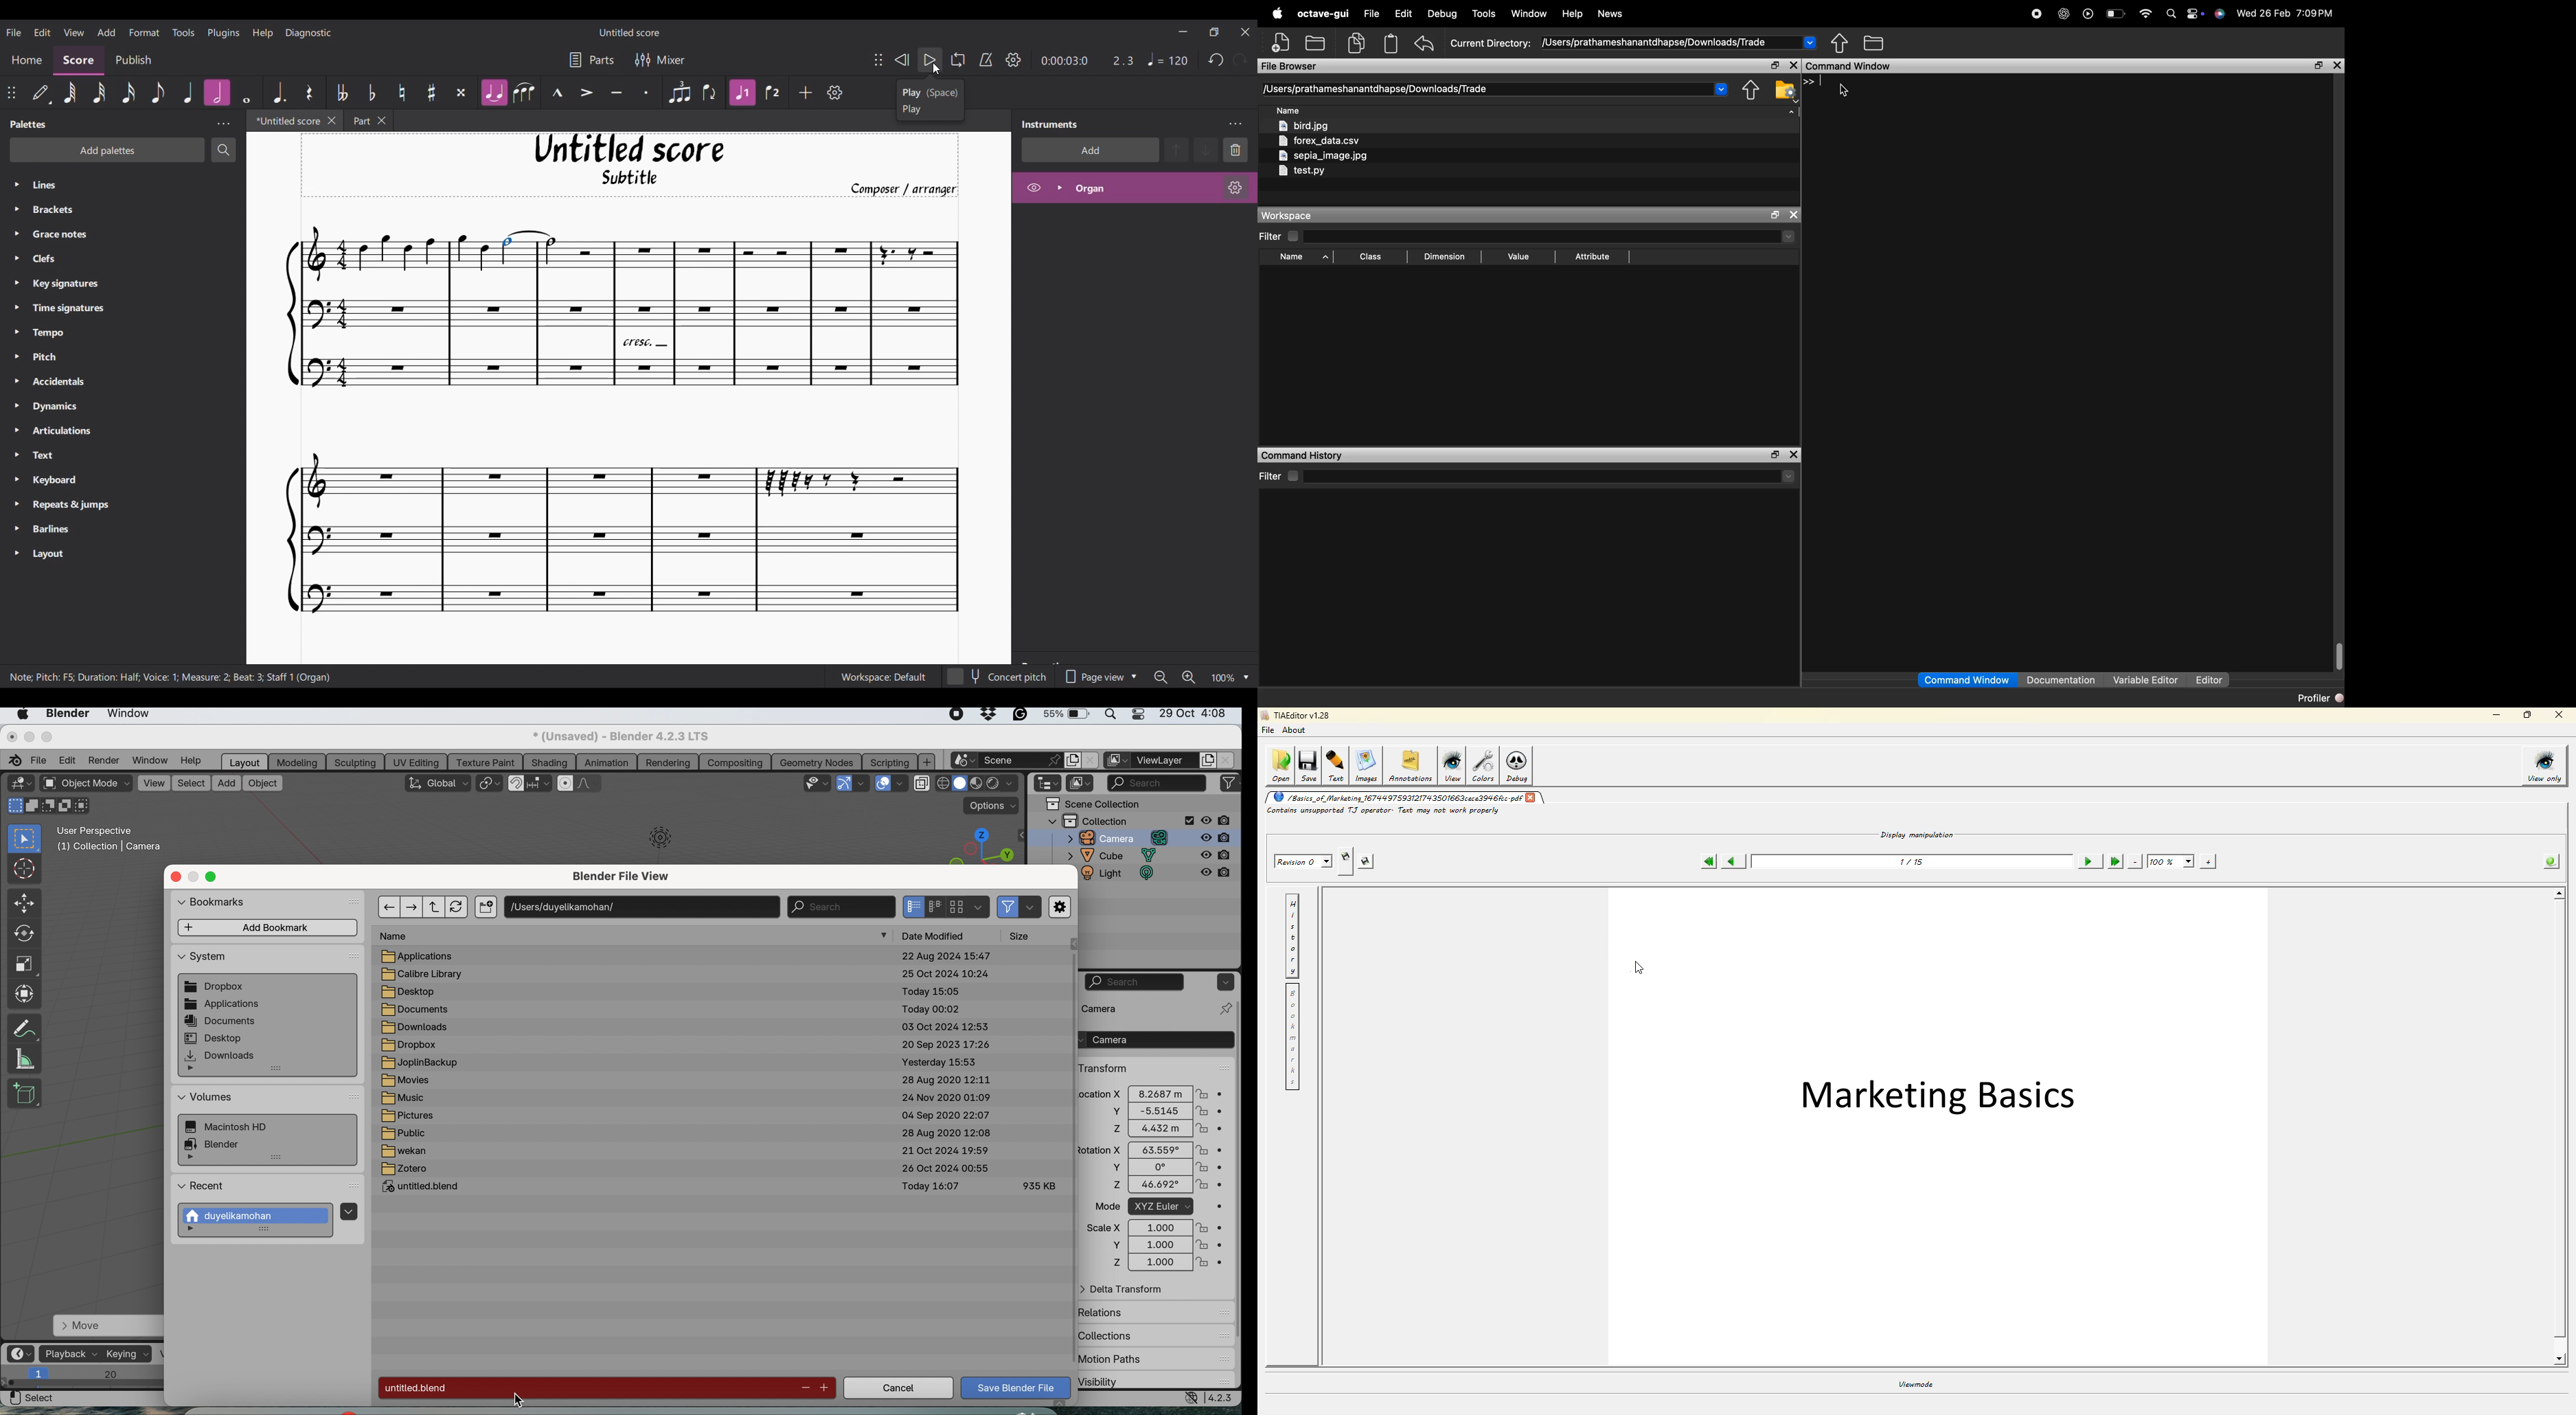 Image resolution: width=2576 pixels, height=1428 pixels. What do you see at coordinates (135, 370) in the screenshot?
I see `List of Palettes` at bounding box center [135, 370].